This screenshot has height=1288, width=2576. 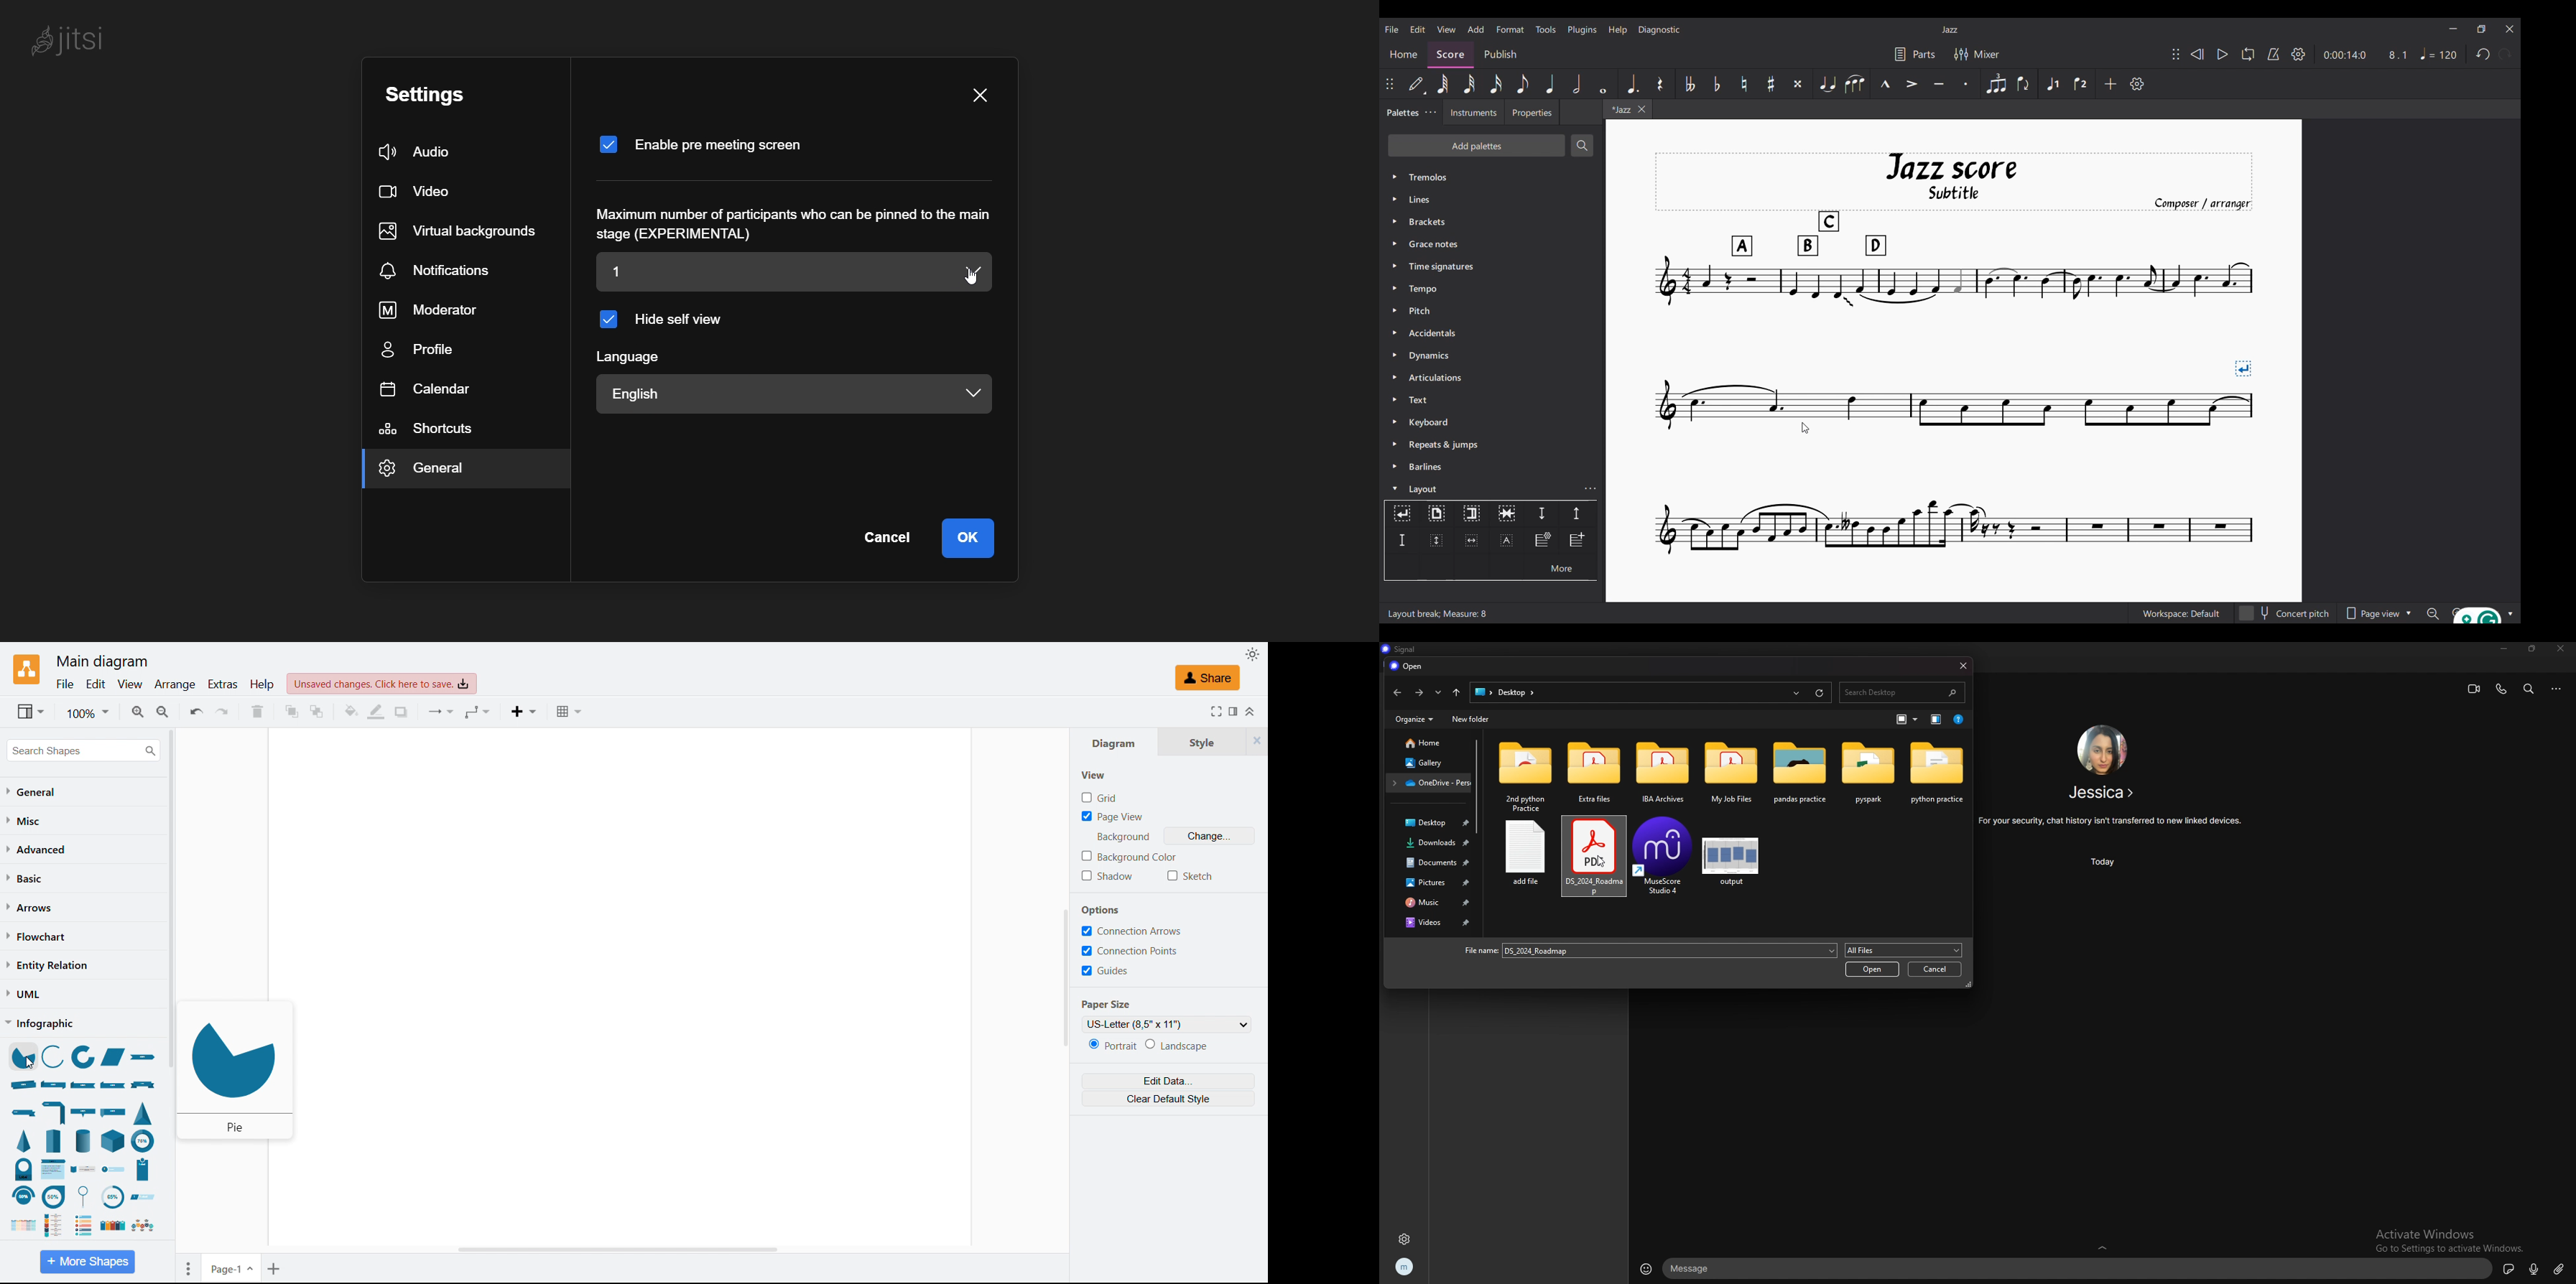 I want to click on guides , so click(x=1106, y=971).